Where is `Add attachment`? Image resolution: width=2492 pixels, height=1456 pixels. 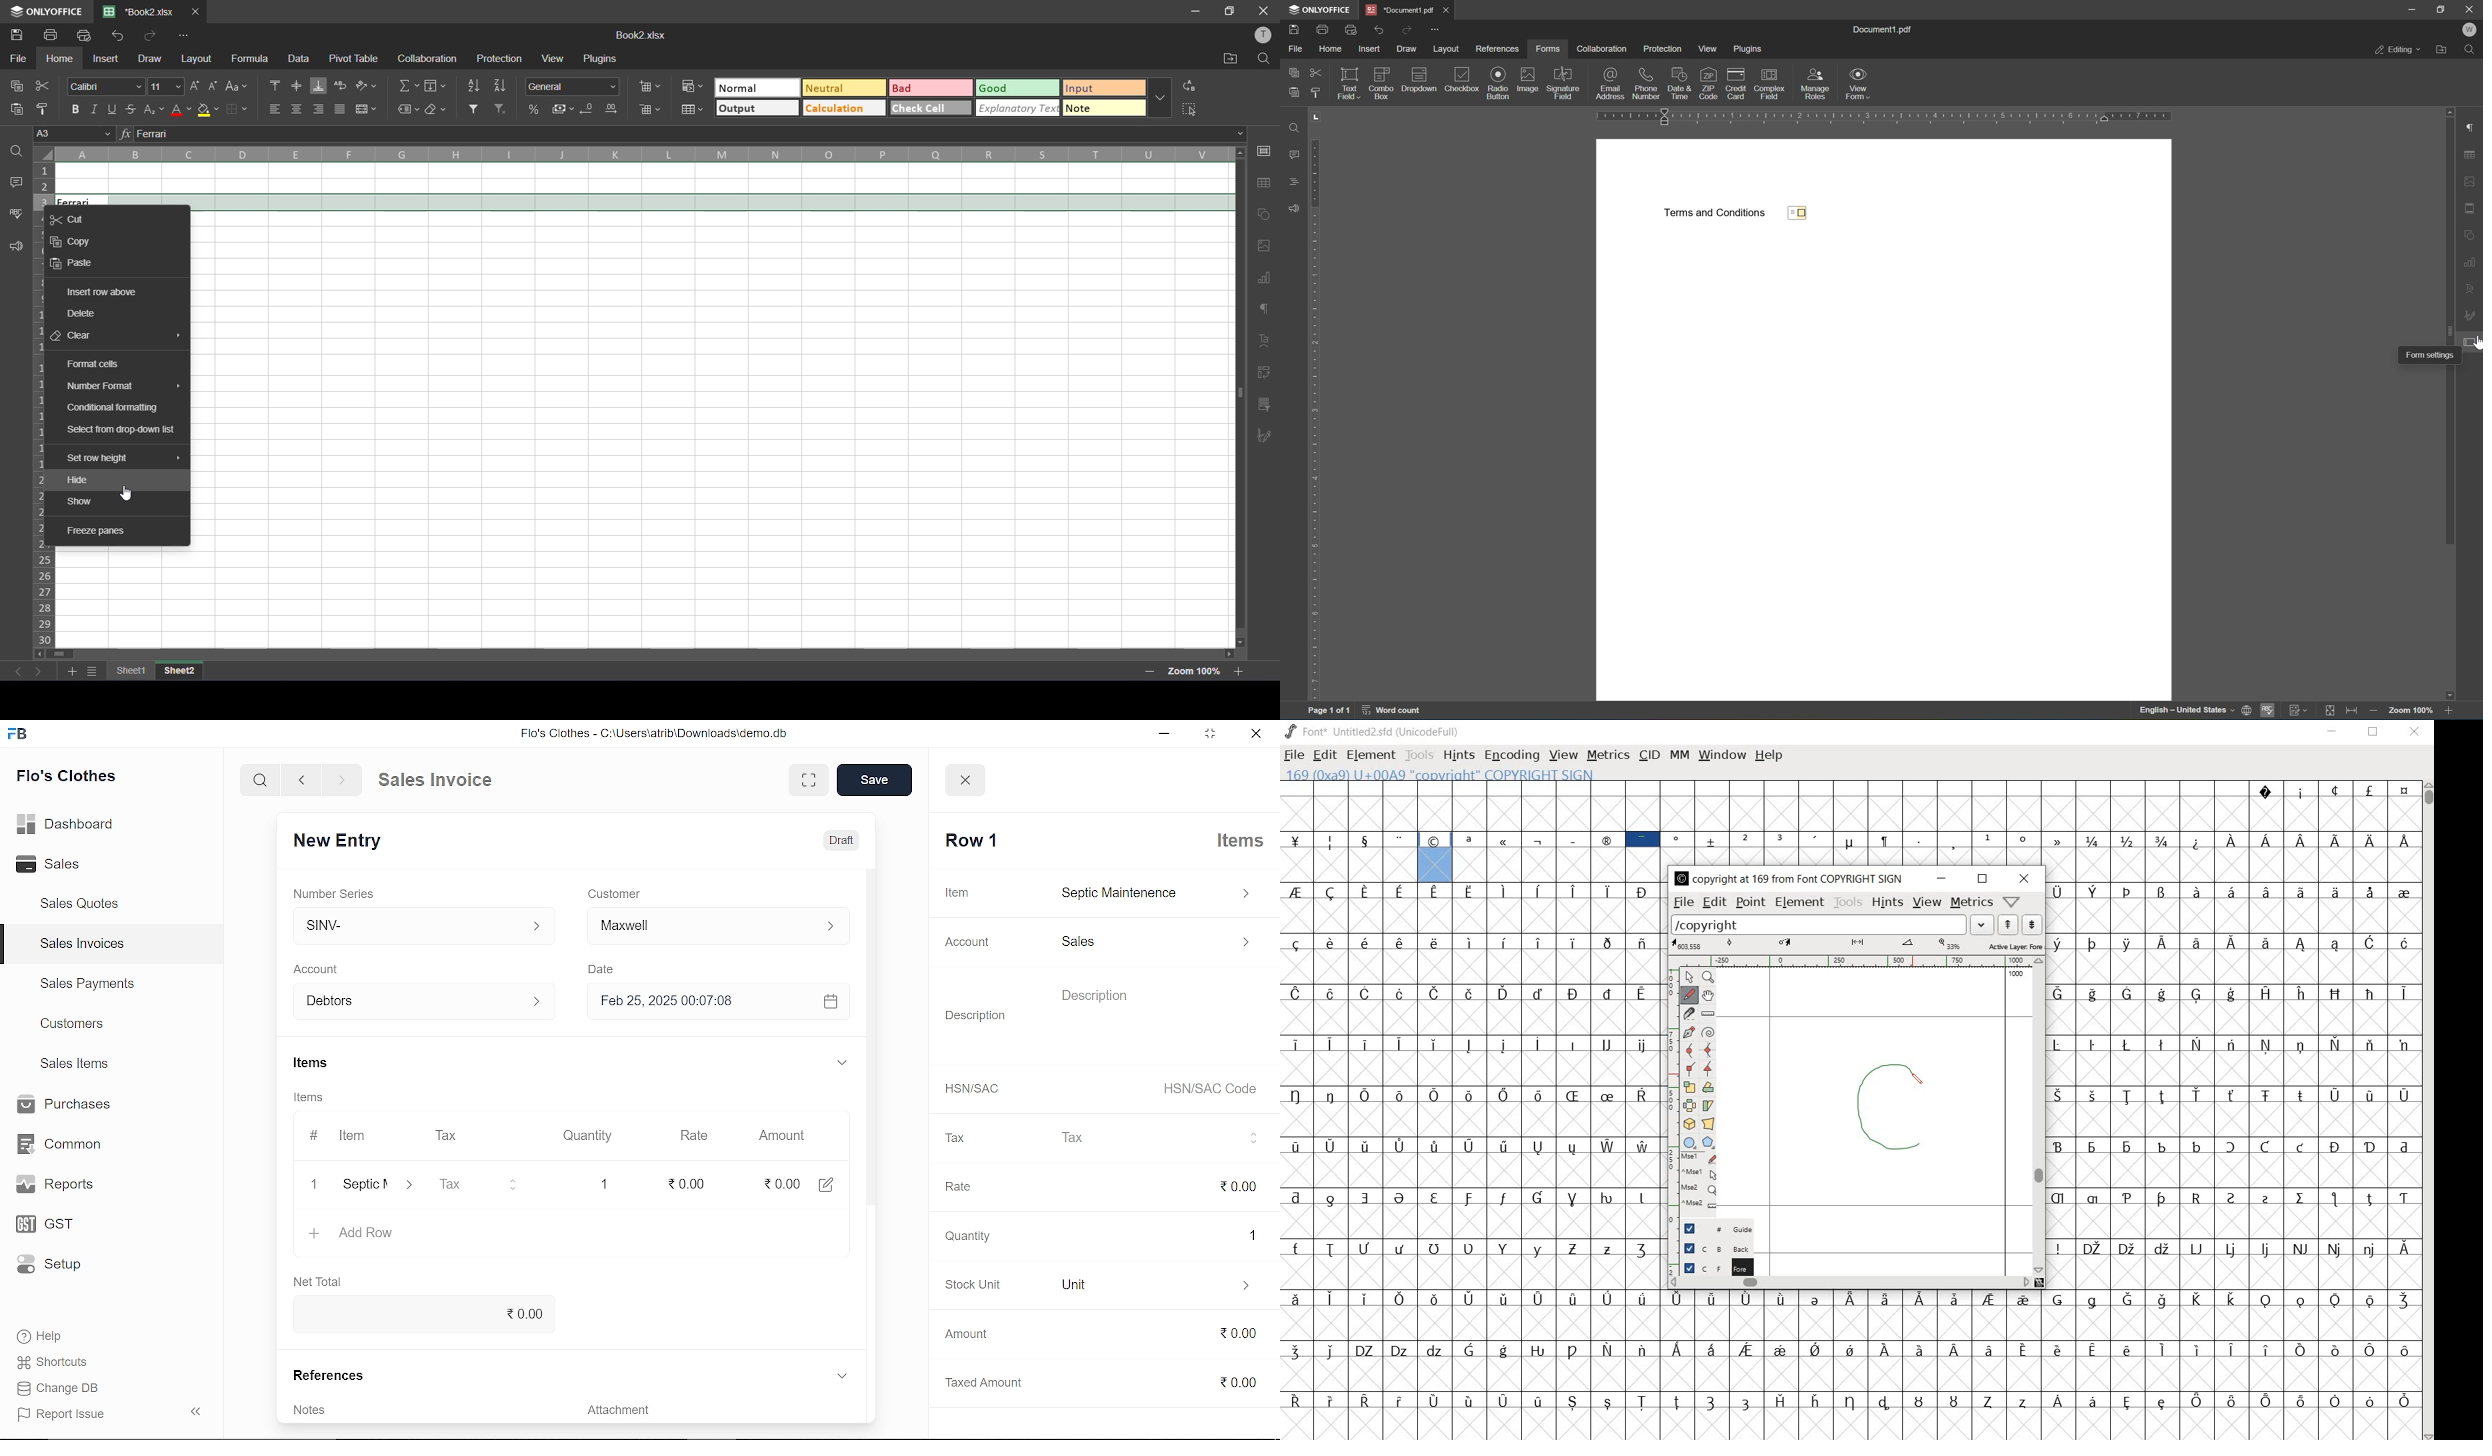
Add attachment is located at coordinates (715, 1407).